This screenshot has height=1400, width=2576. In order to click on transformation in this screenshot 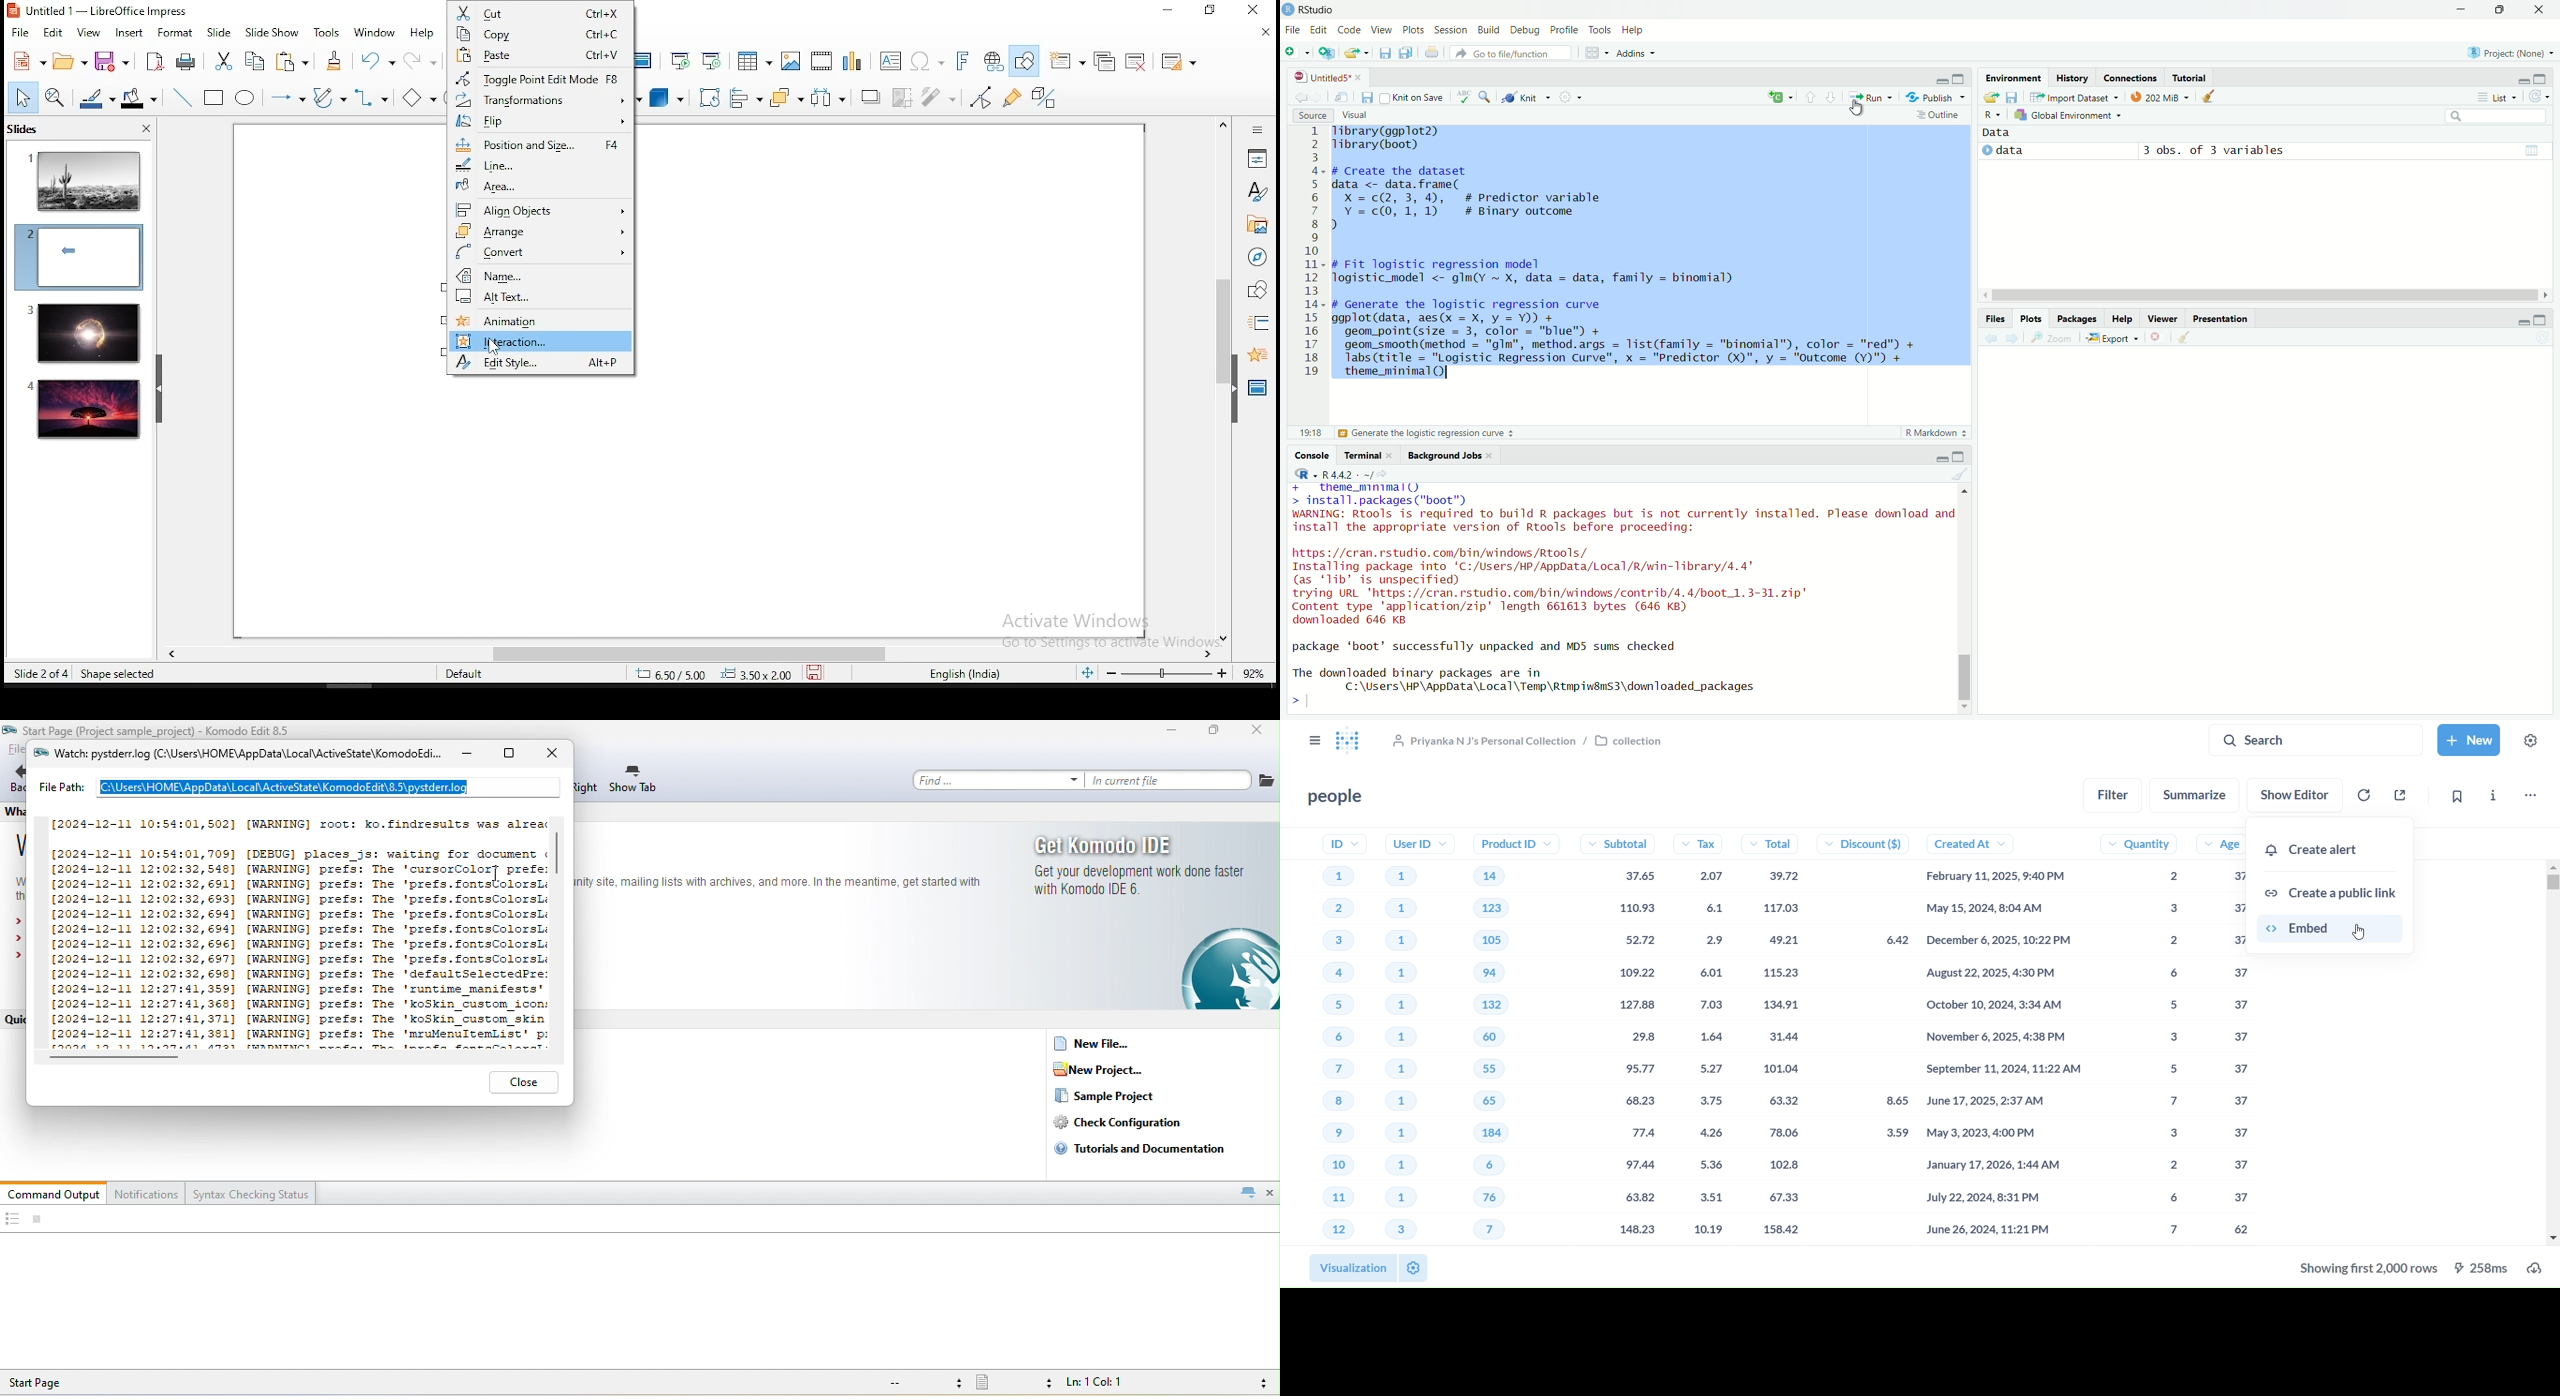, I will do `click(539, 100)`.